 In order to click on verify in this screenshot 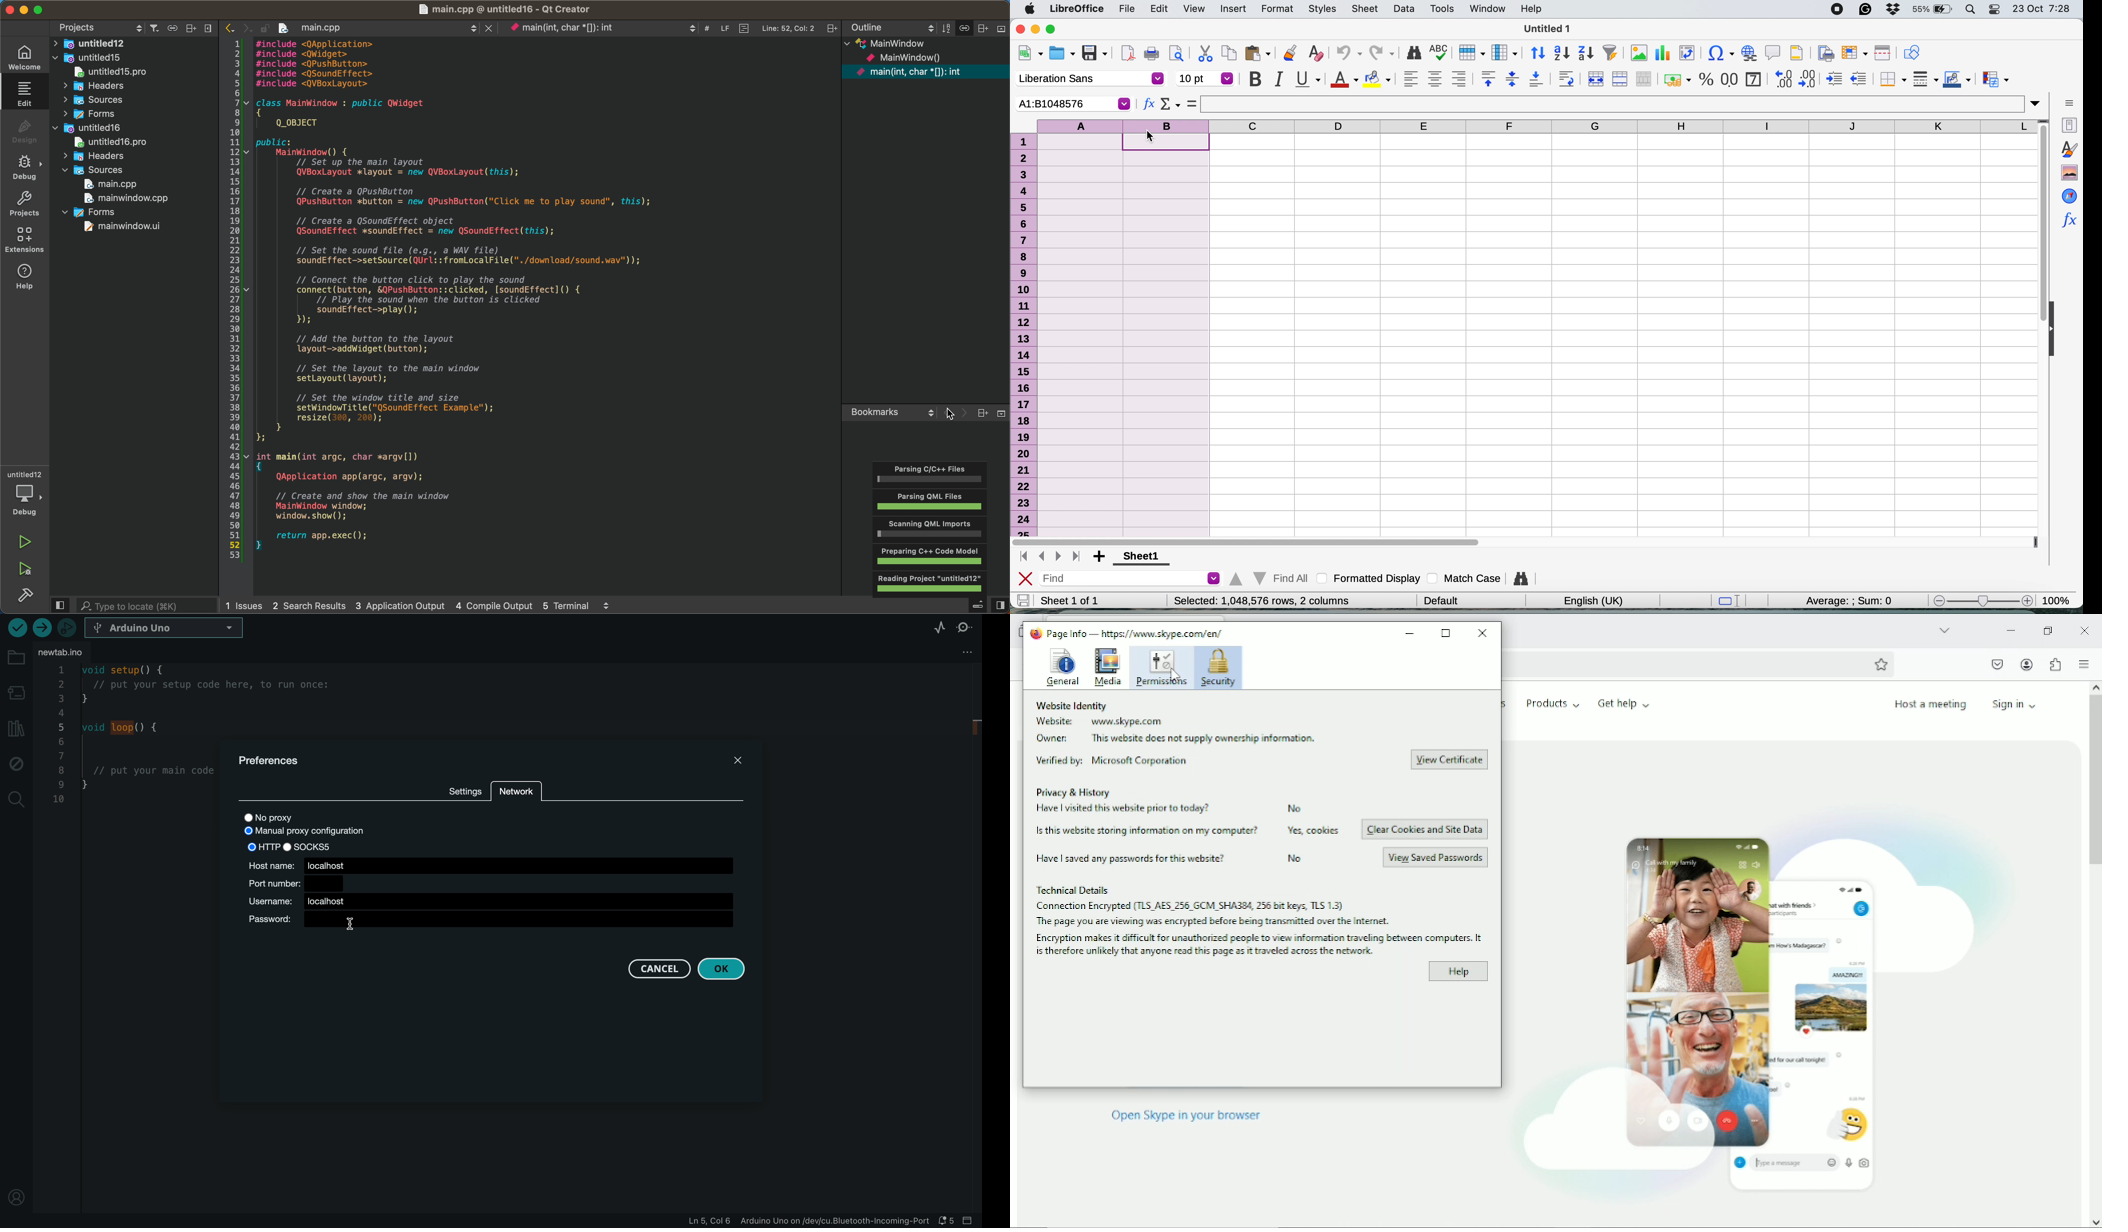, I will do `click(17, 628)`.